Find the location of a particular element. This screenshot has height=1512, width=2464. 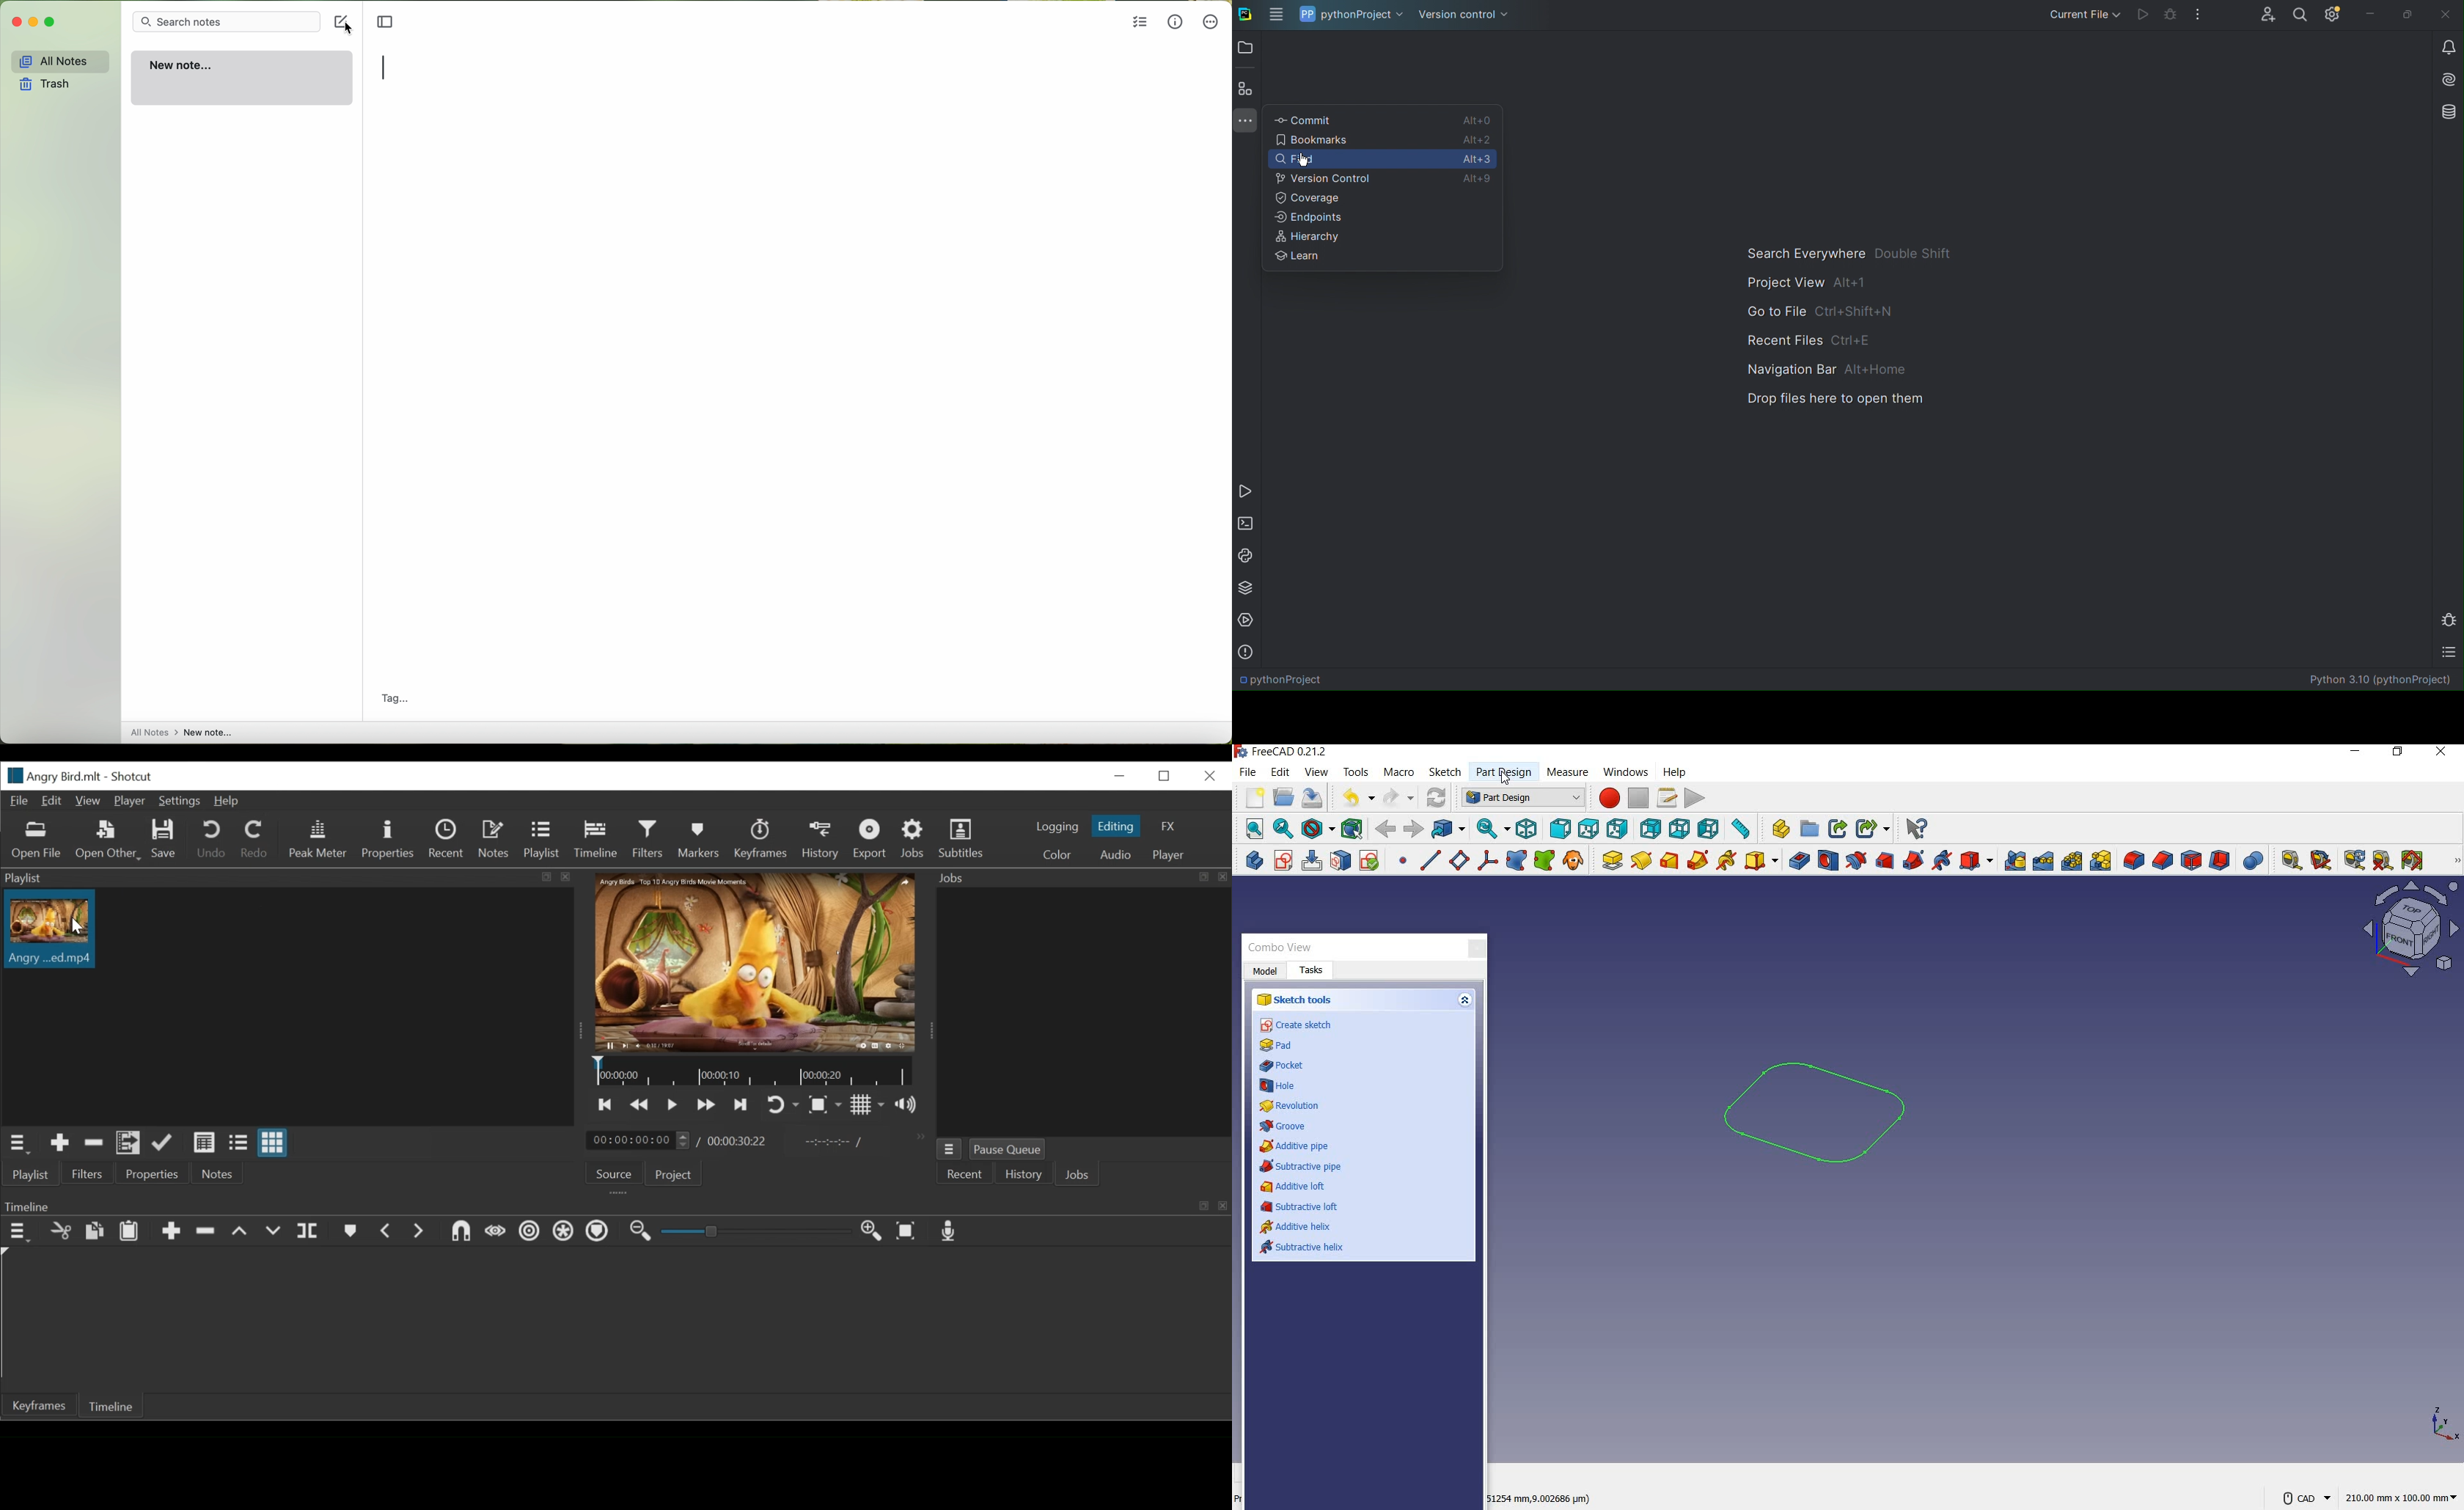

More is located at coordinates (1244, 118).